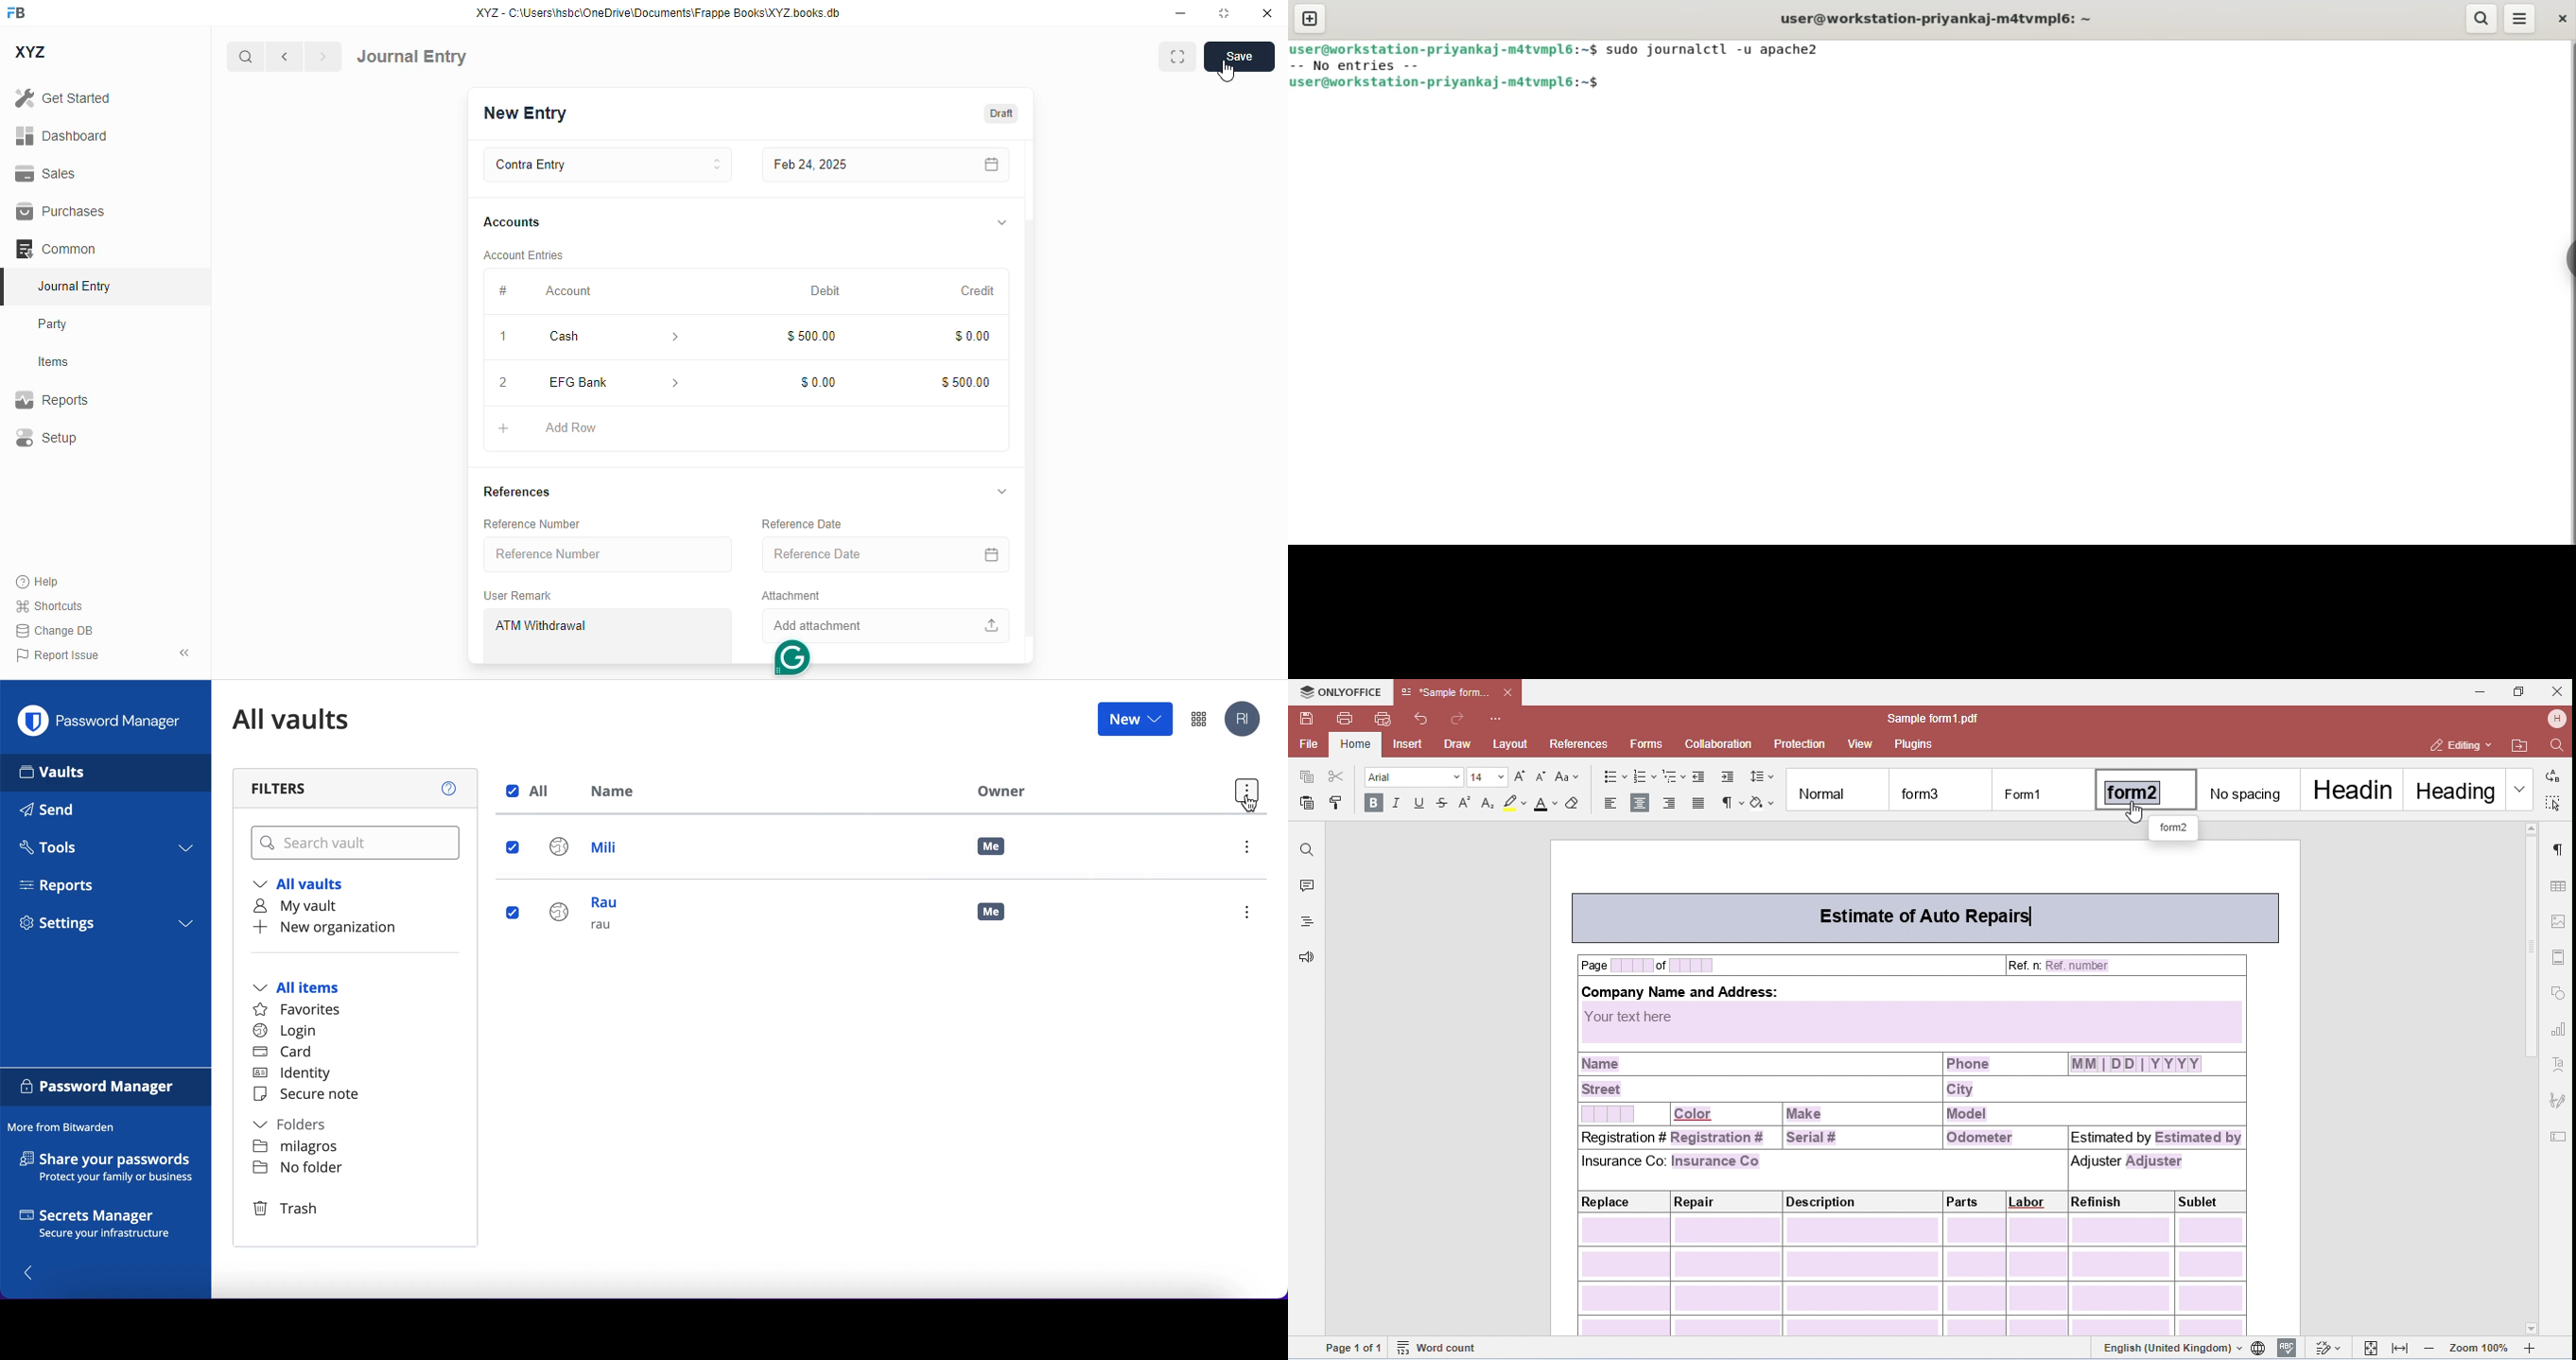  What do you see at coordinates (285, 1031) in the screenshot?
I see `login` at bounding box center [285, 1031].